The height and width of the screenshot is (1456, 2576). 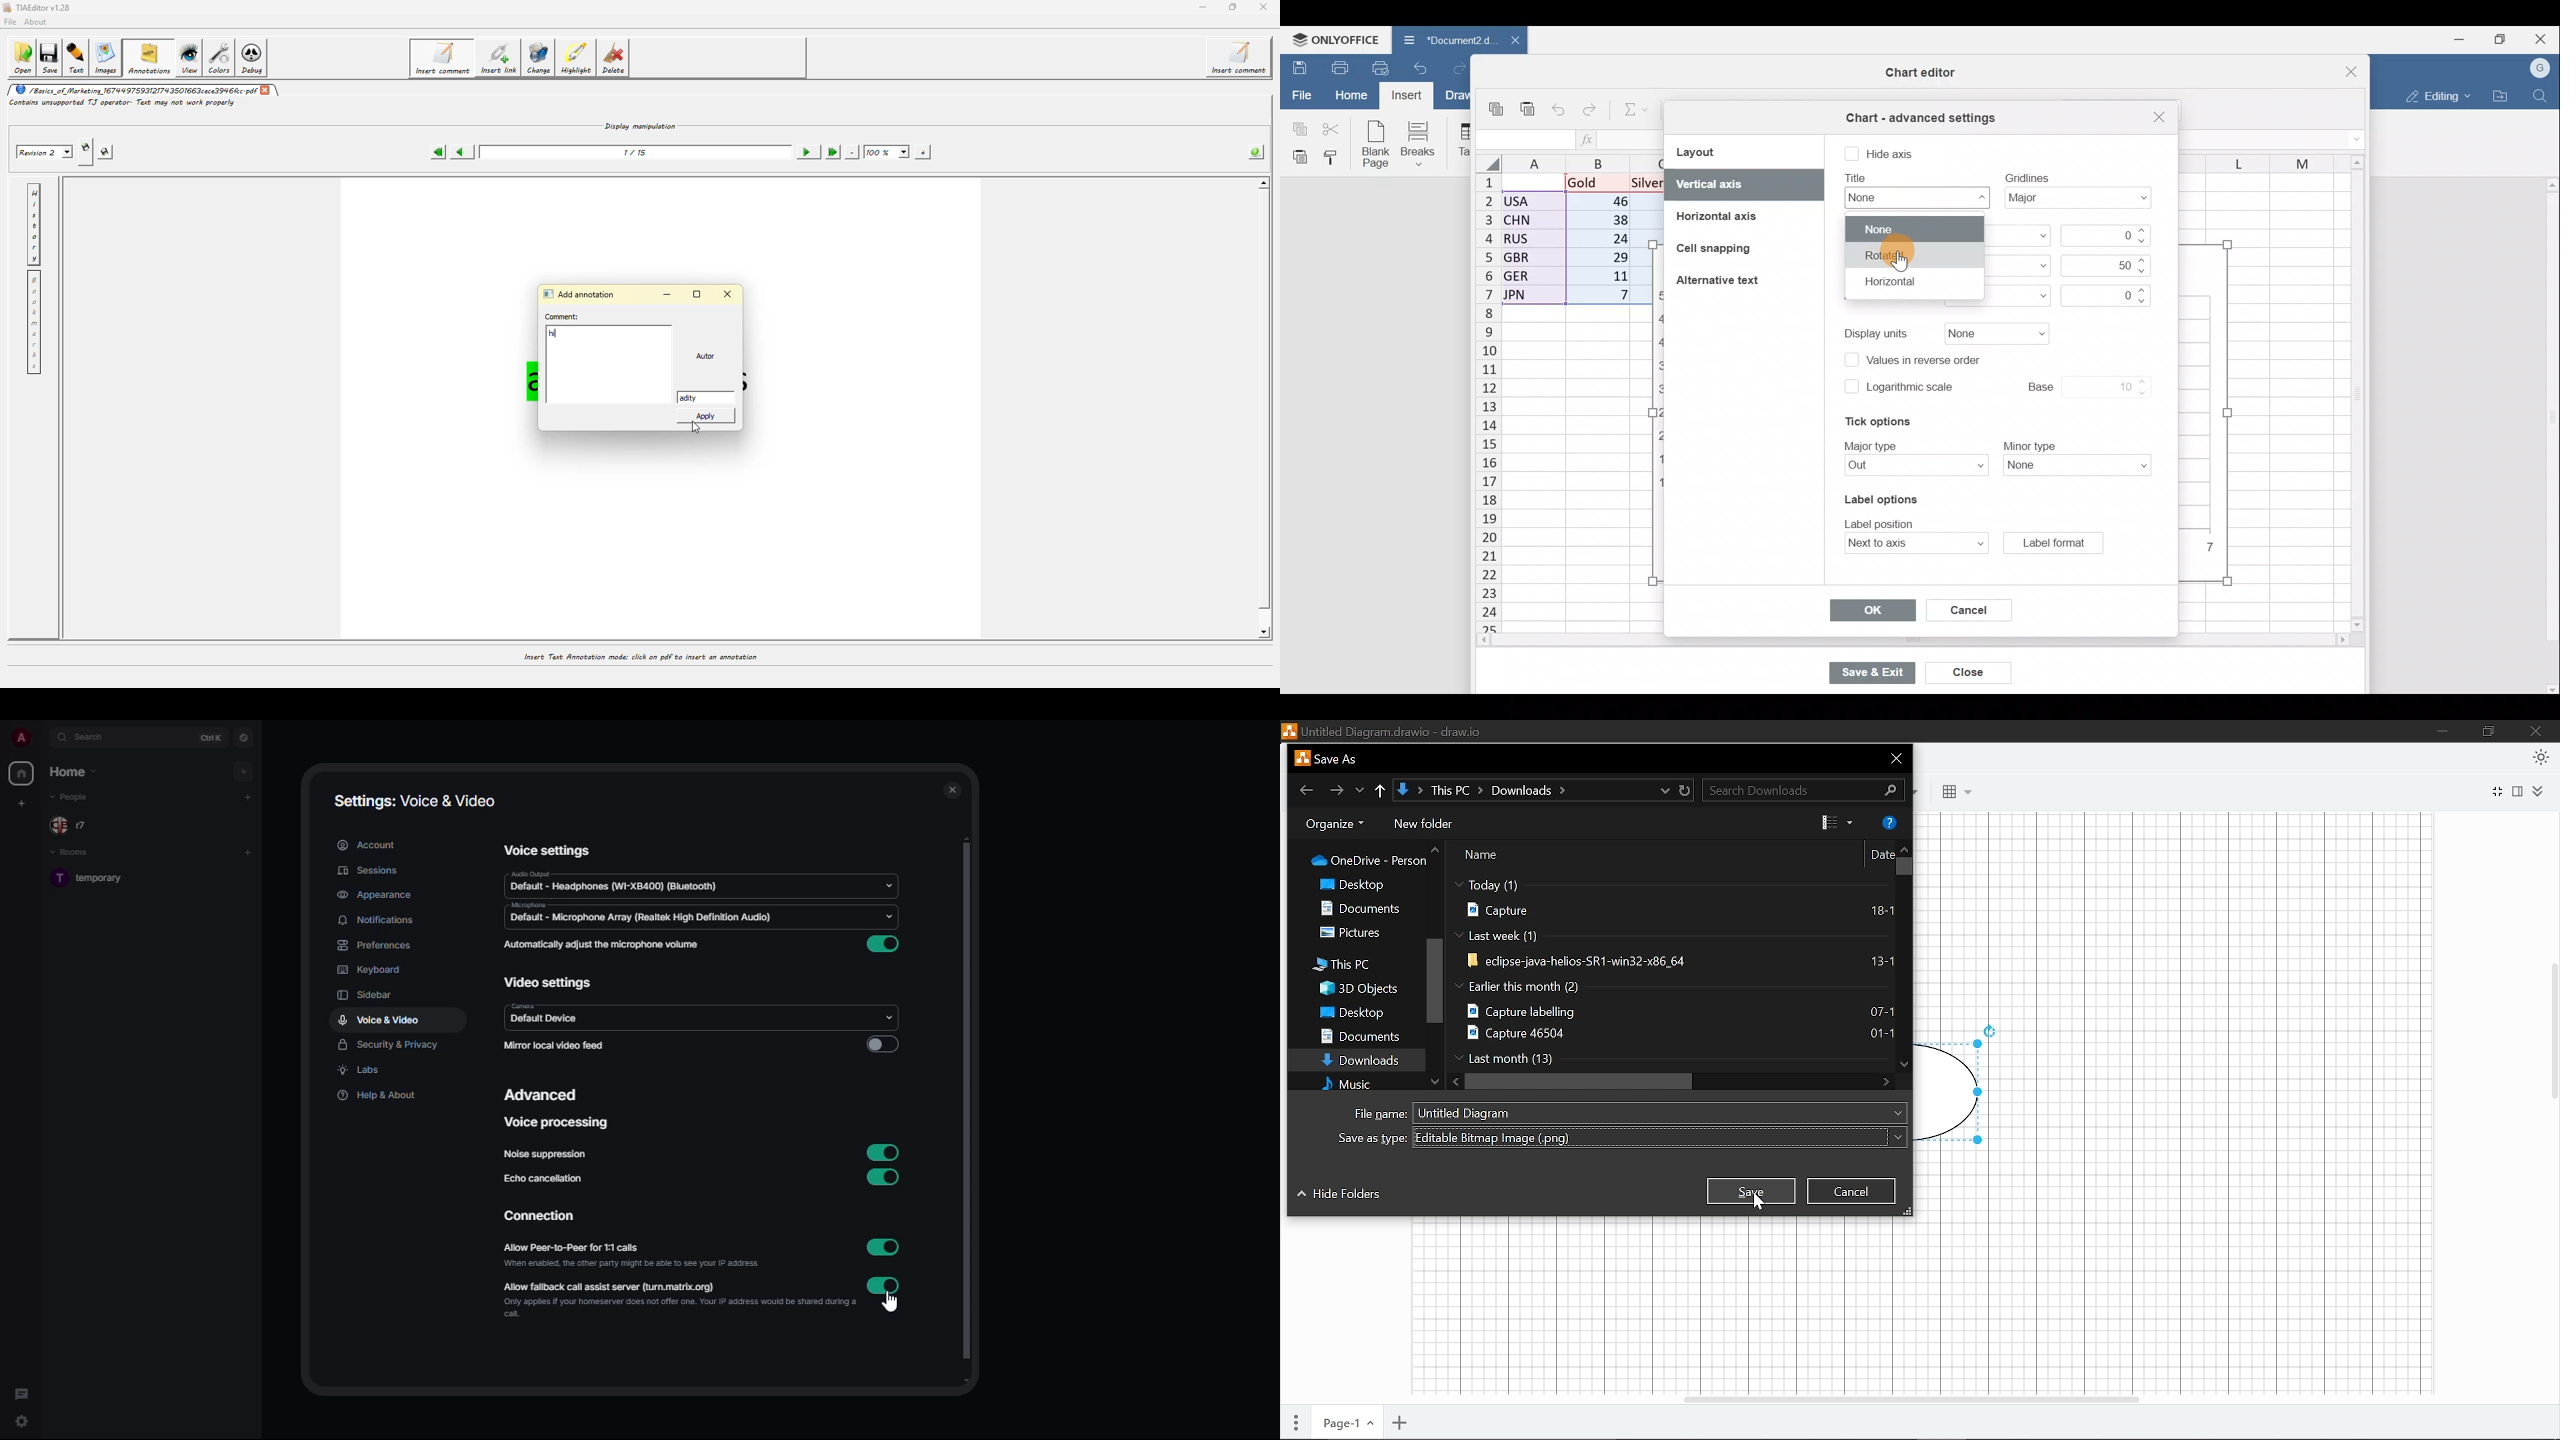 I want to click on add, so click(x=247, y=853).